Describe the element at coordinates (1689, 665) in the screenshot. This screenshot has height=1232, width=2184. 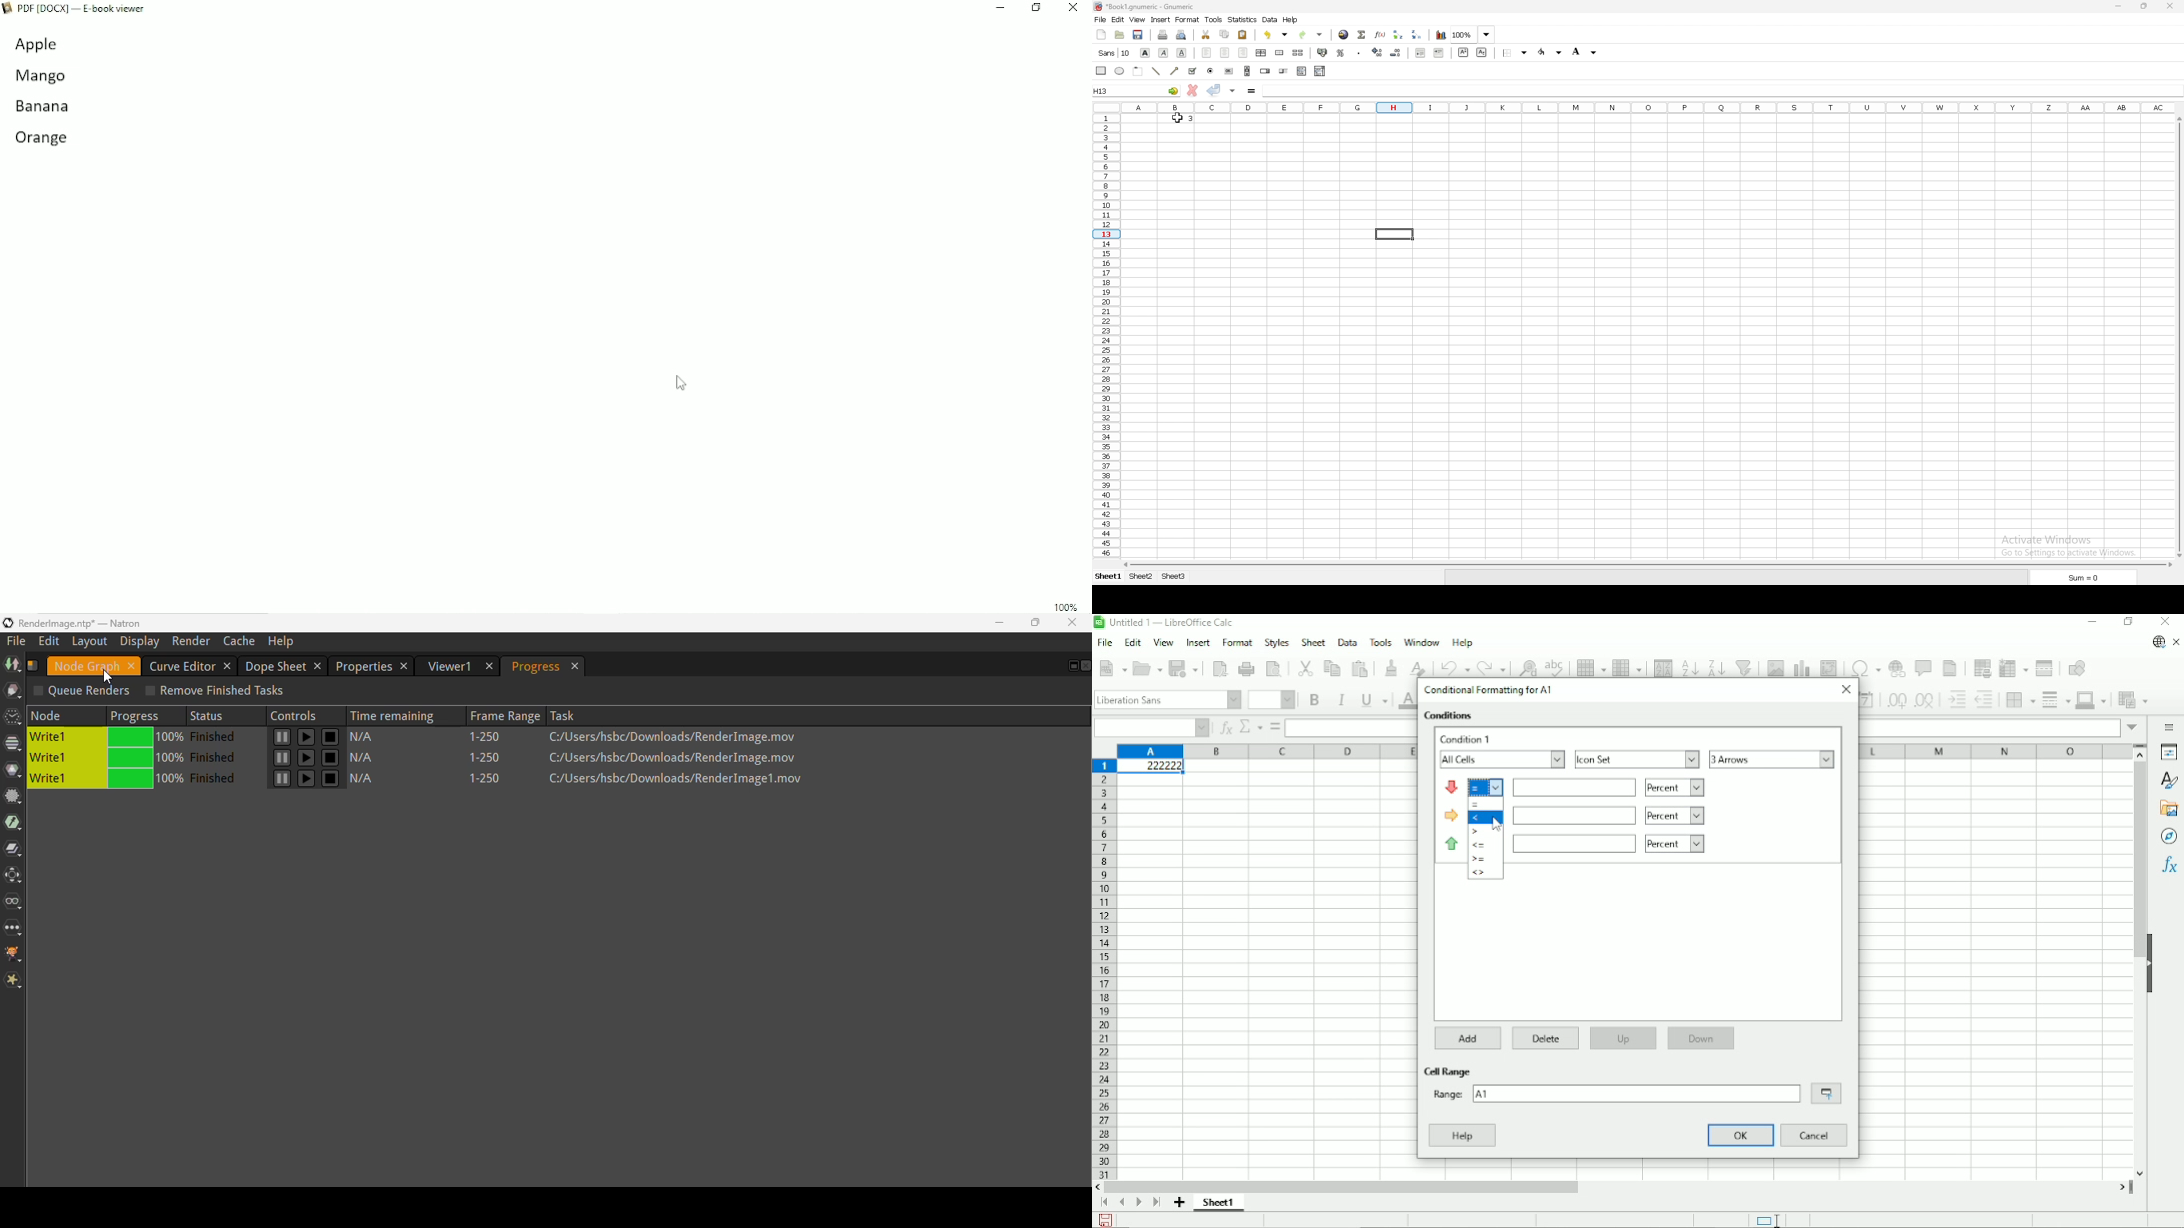
I see `Sort ascending` at that location.